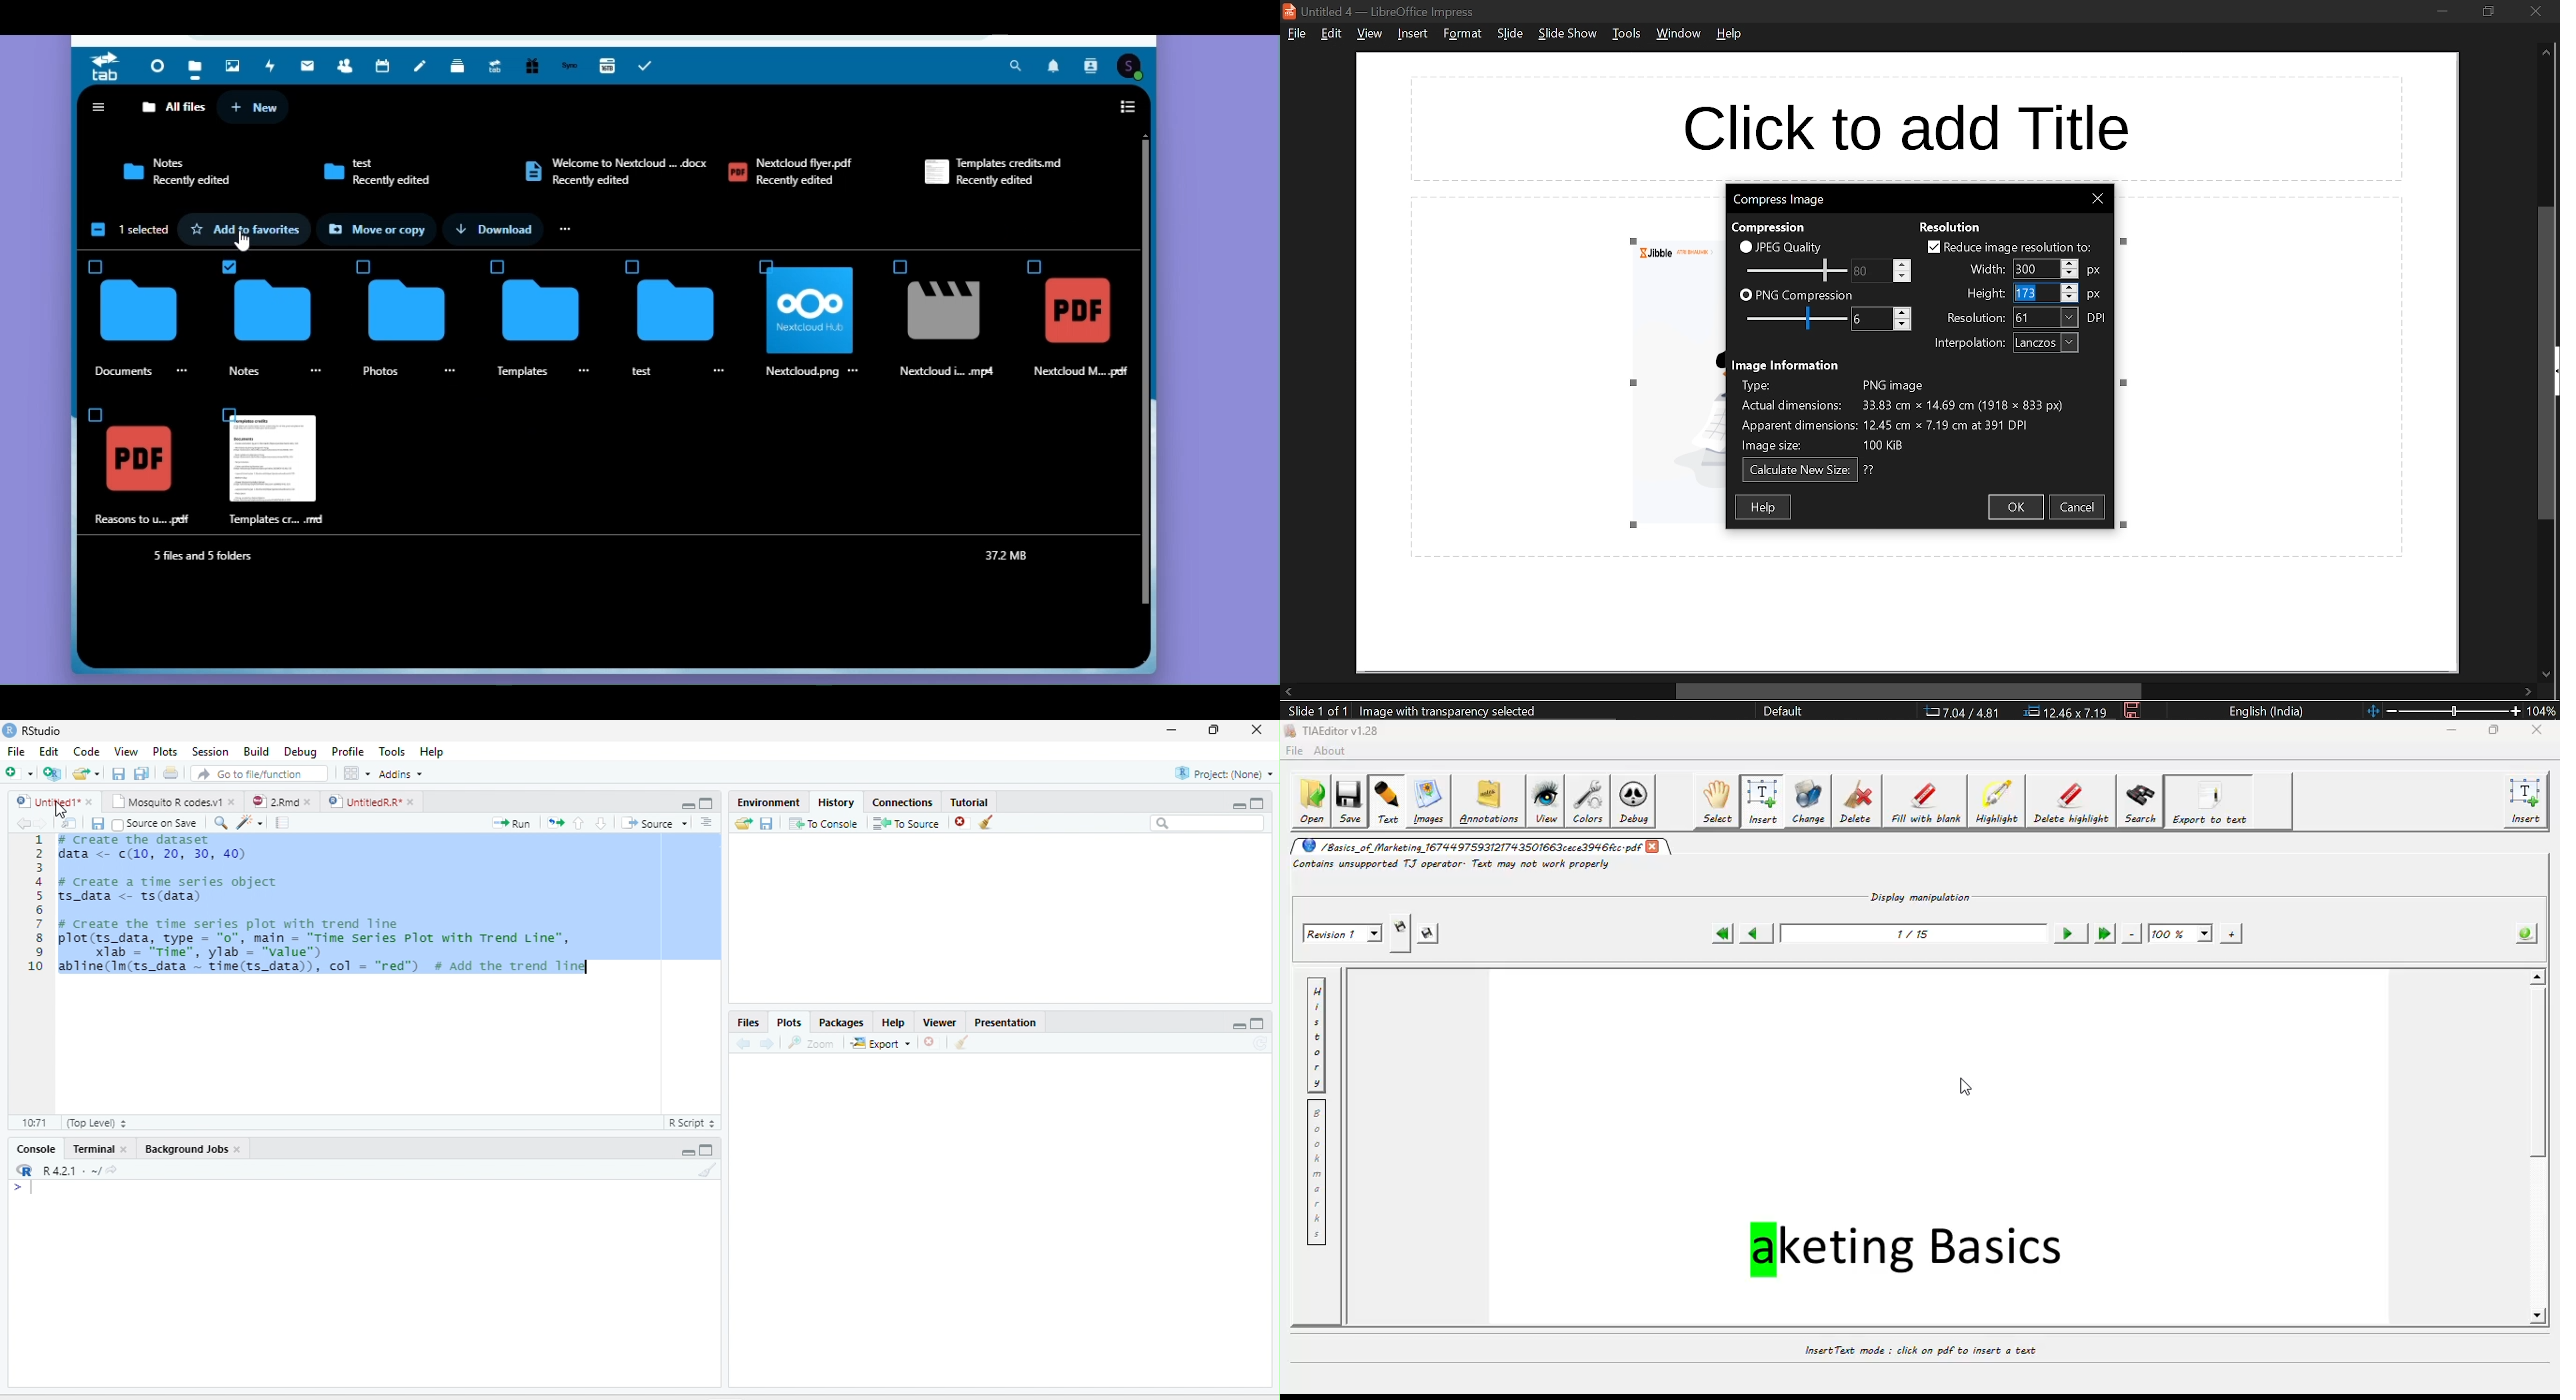 The width and height of the screenshot is (2576, 1400). Describe the element at coordinates (650, 65) in the screenshot. I see `Tasks` at that location.